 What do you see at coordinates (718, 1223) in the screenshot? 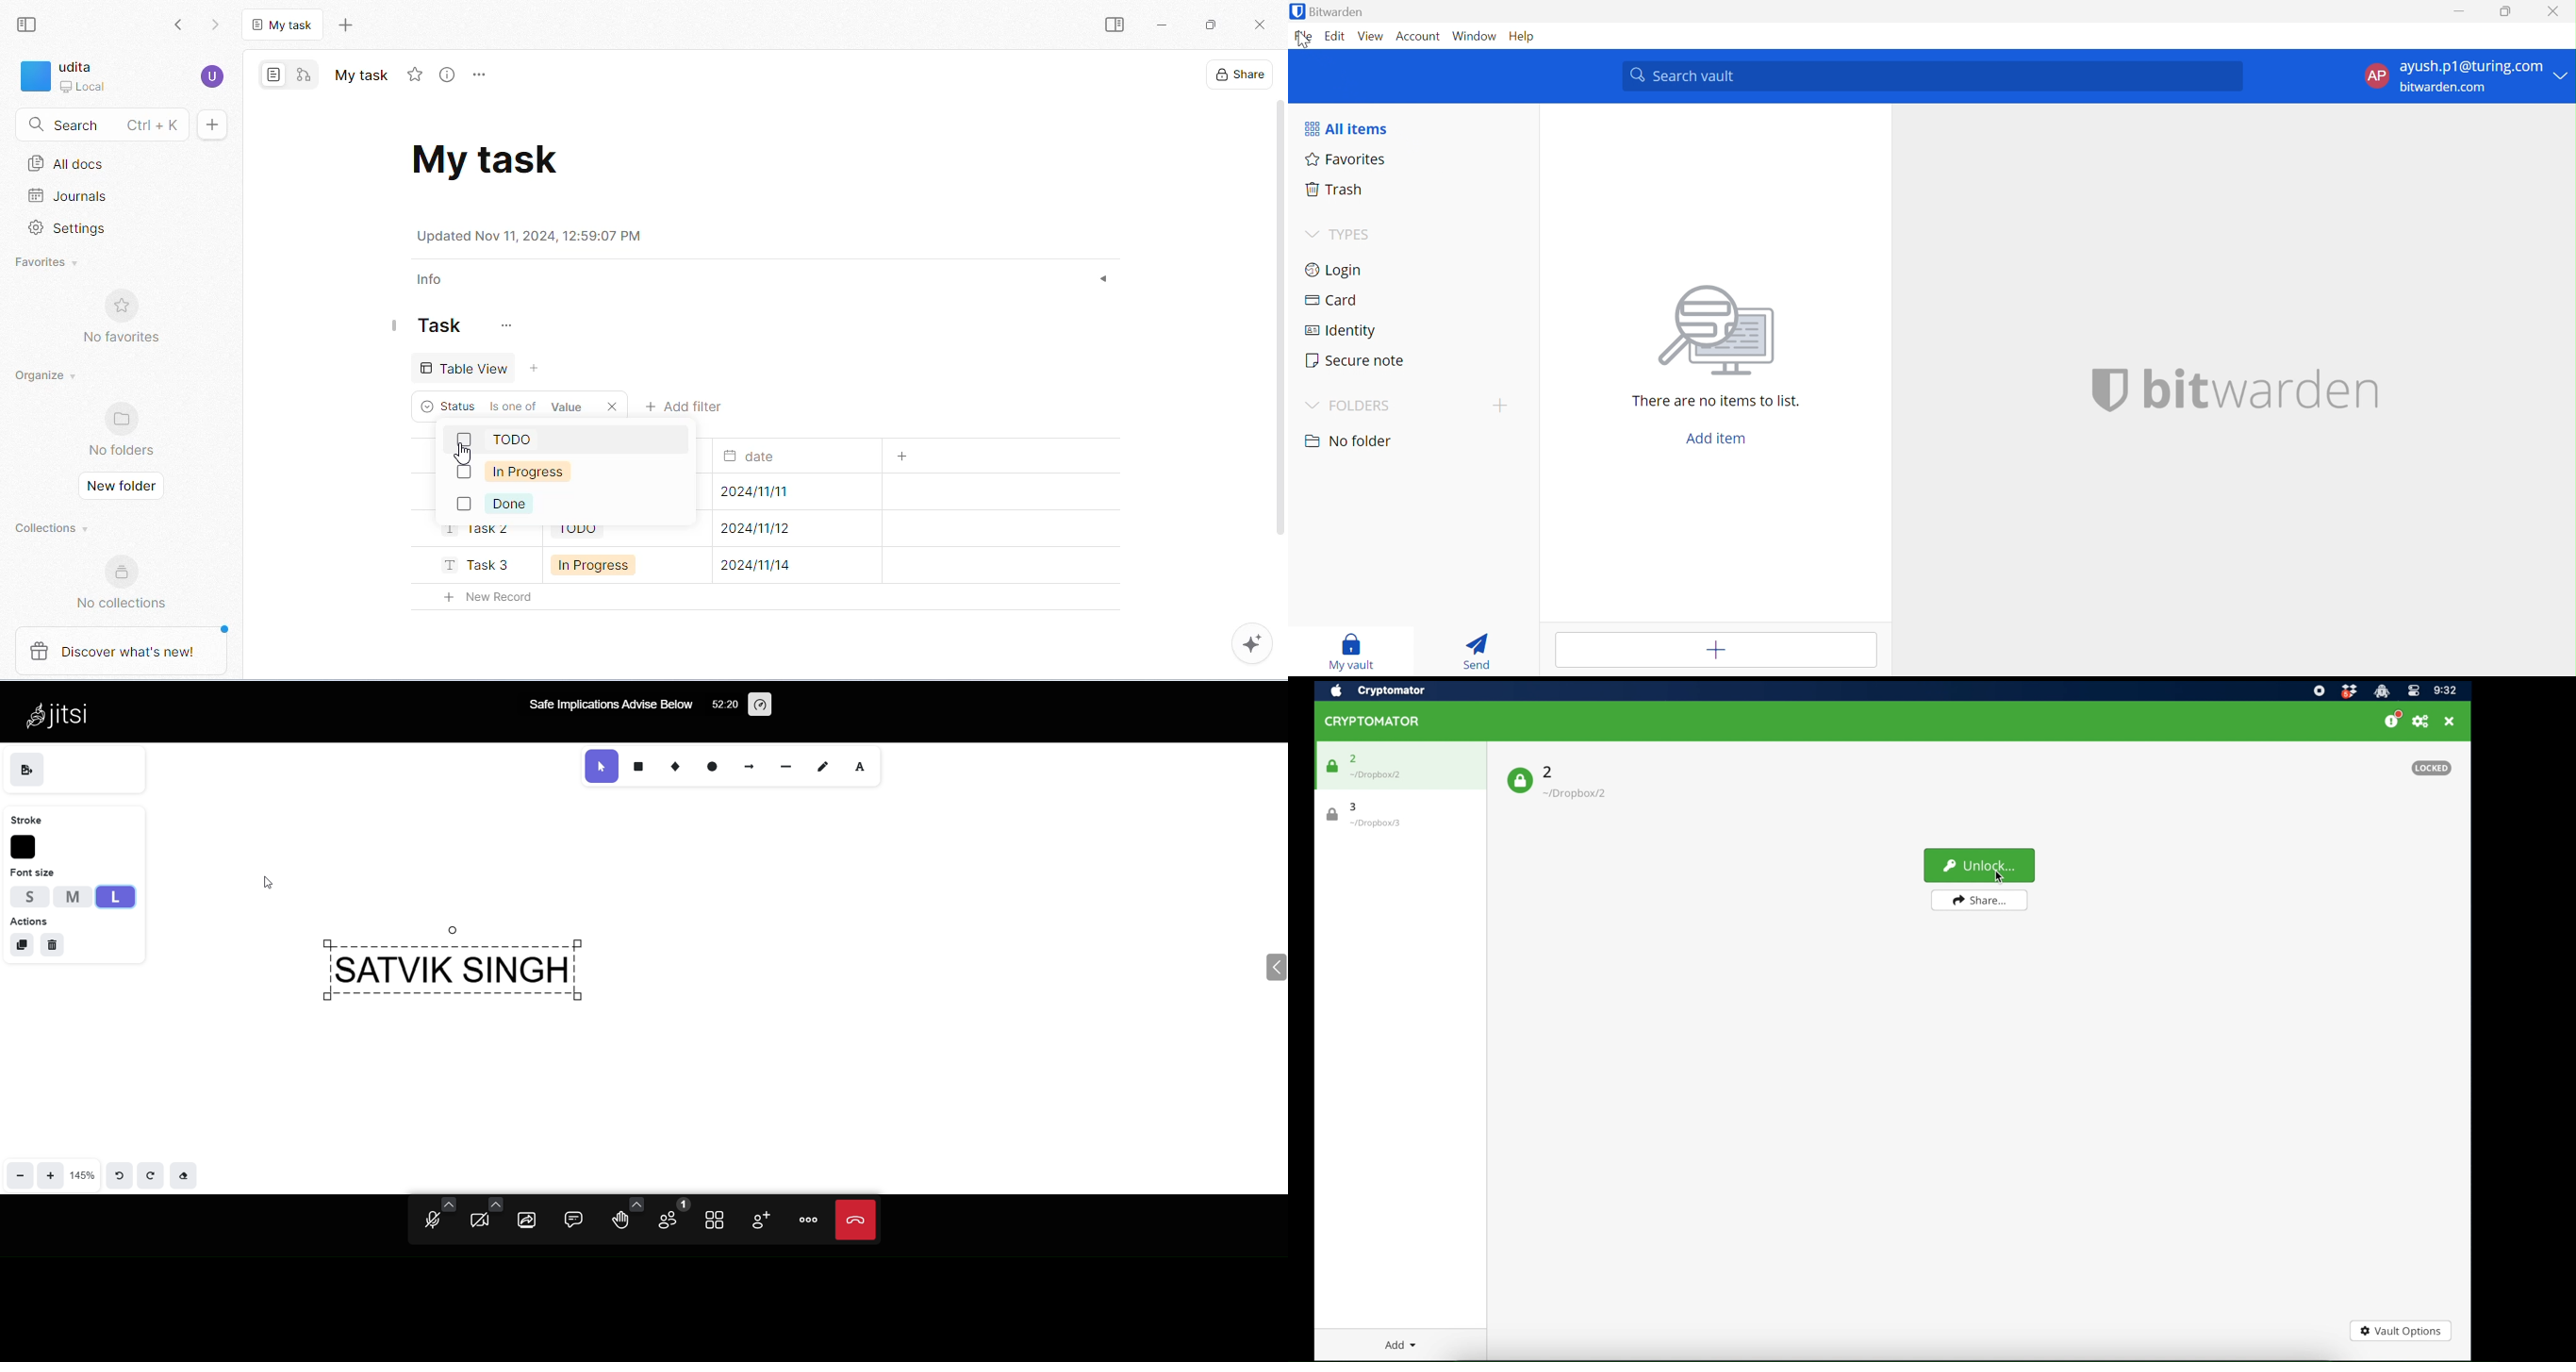
I see `tile view` at bounding box center [718, 1223].